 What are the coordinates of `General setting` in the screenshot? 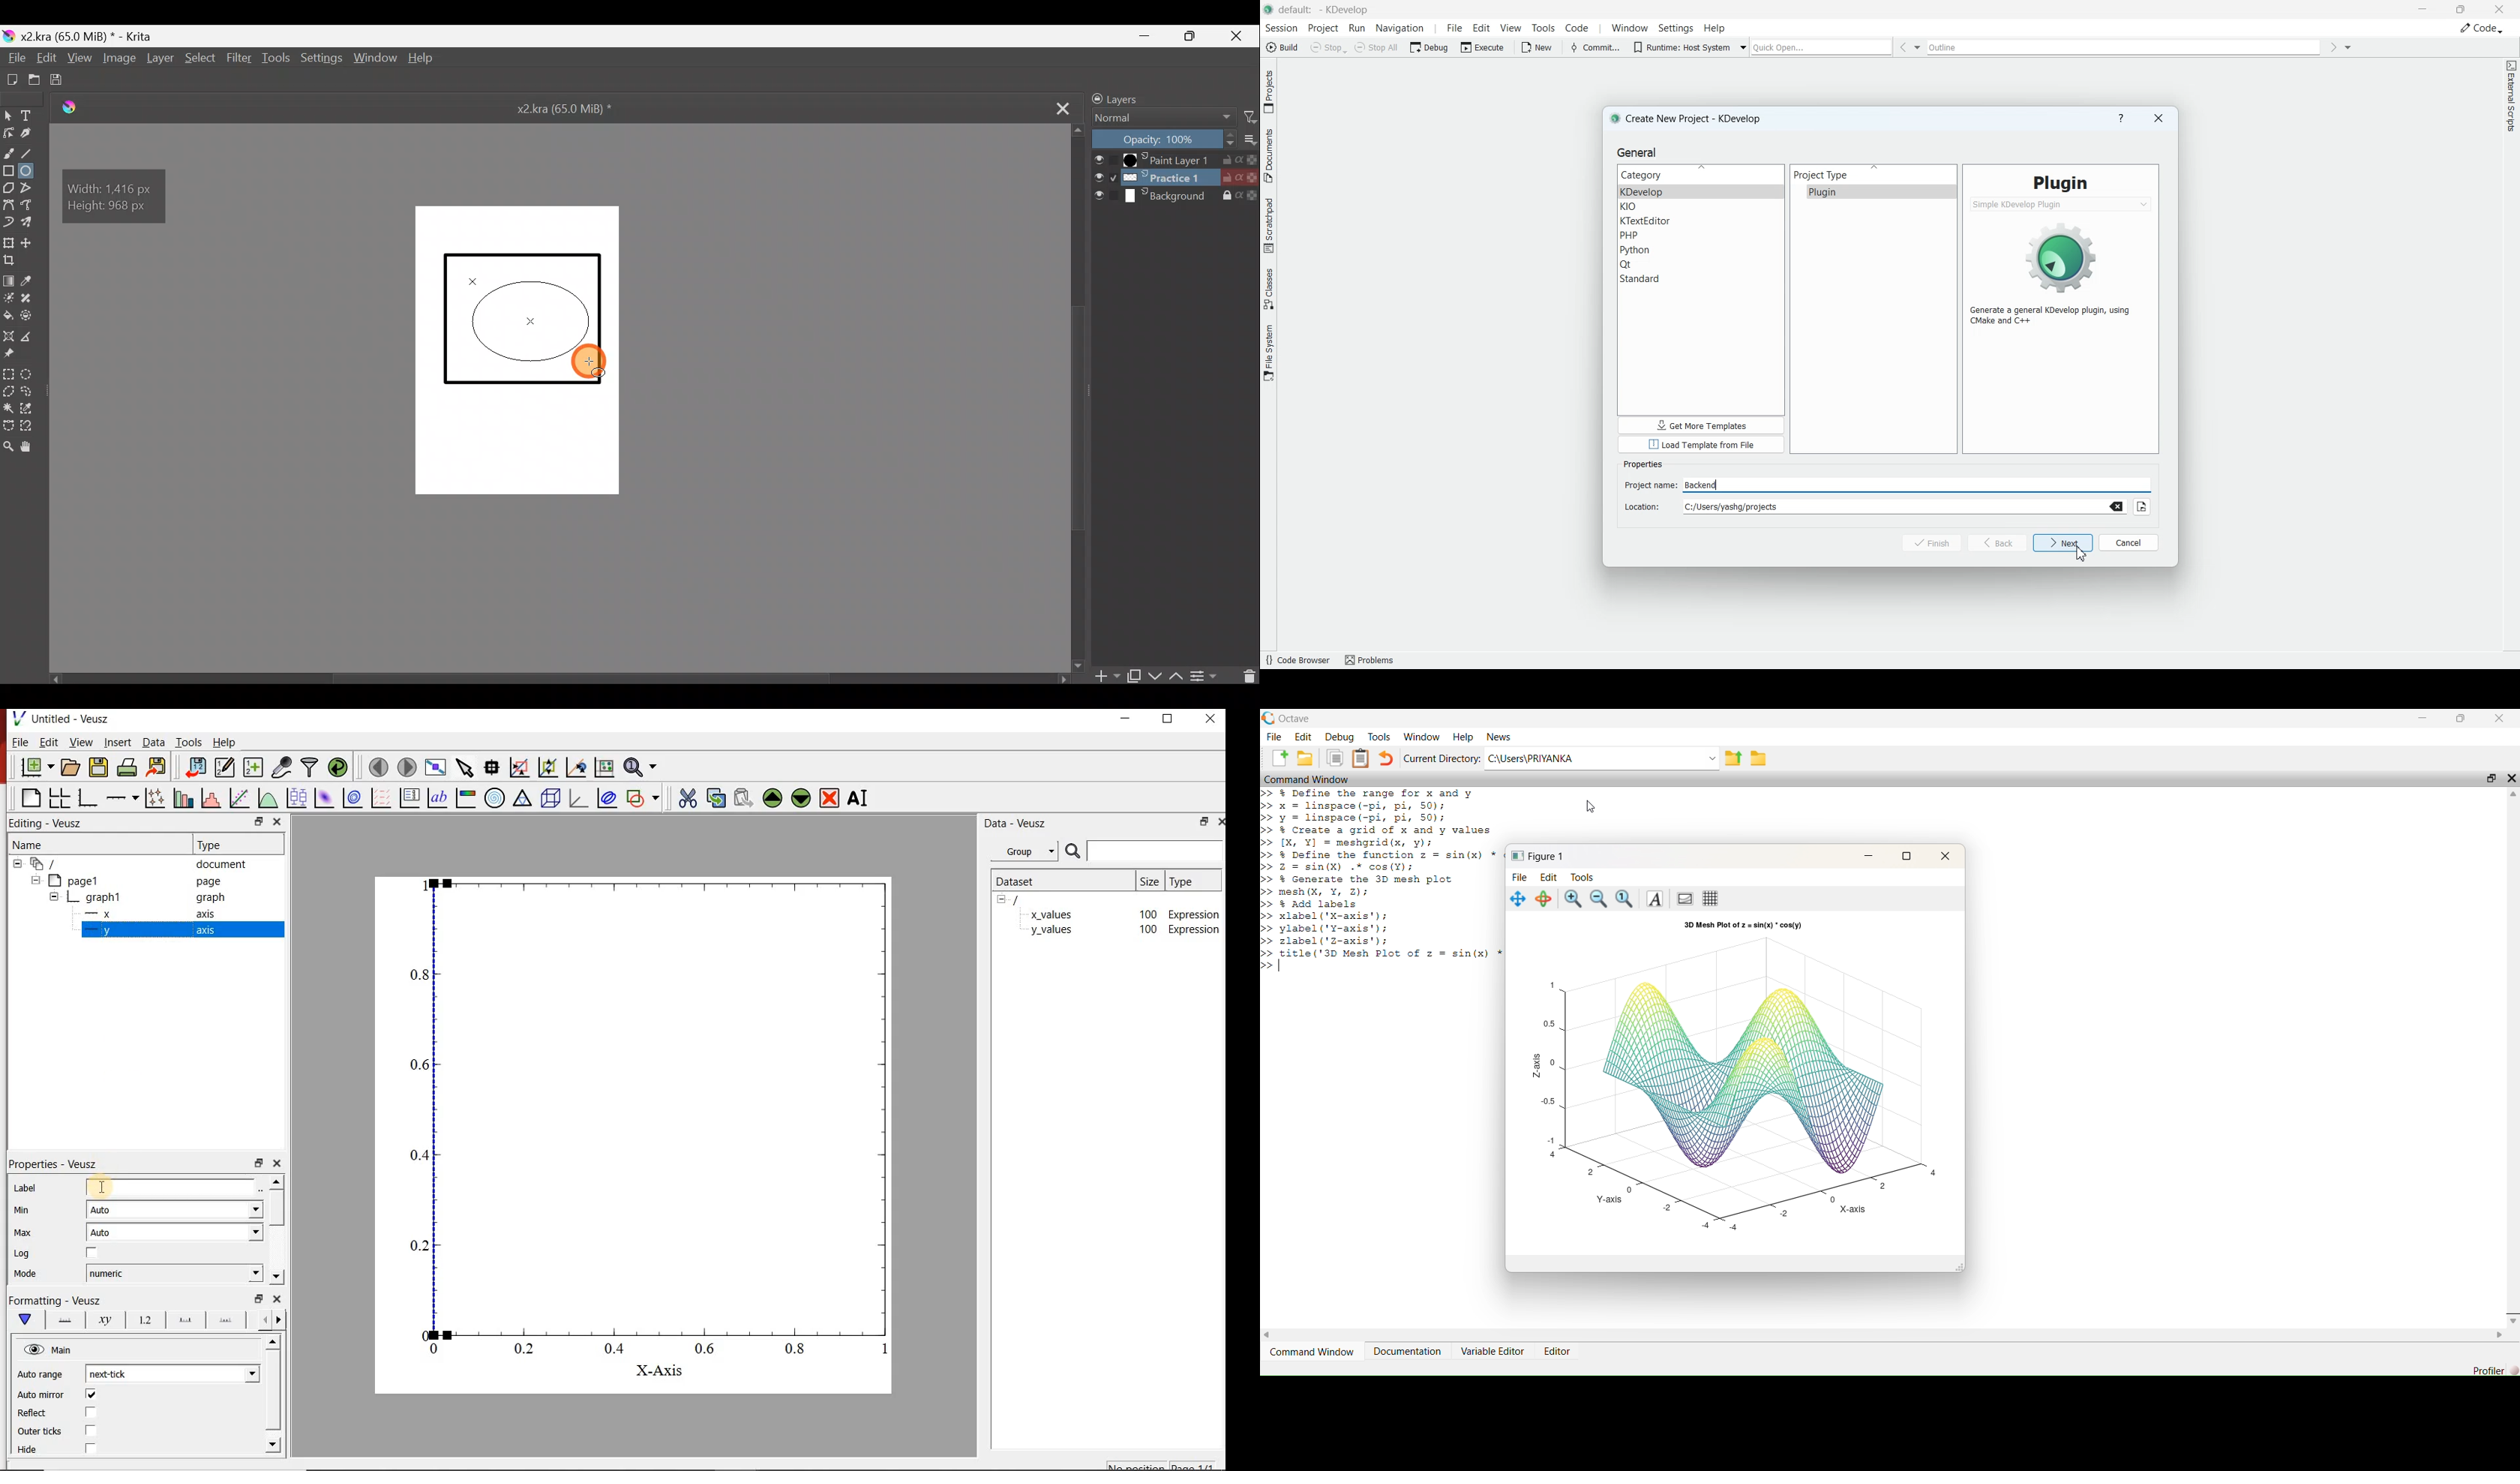 It's located at (1639, 152).